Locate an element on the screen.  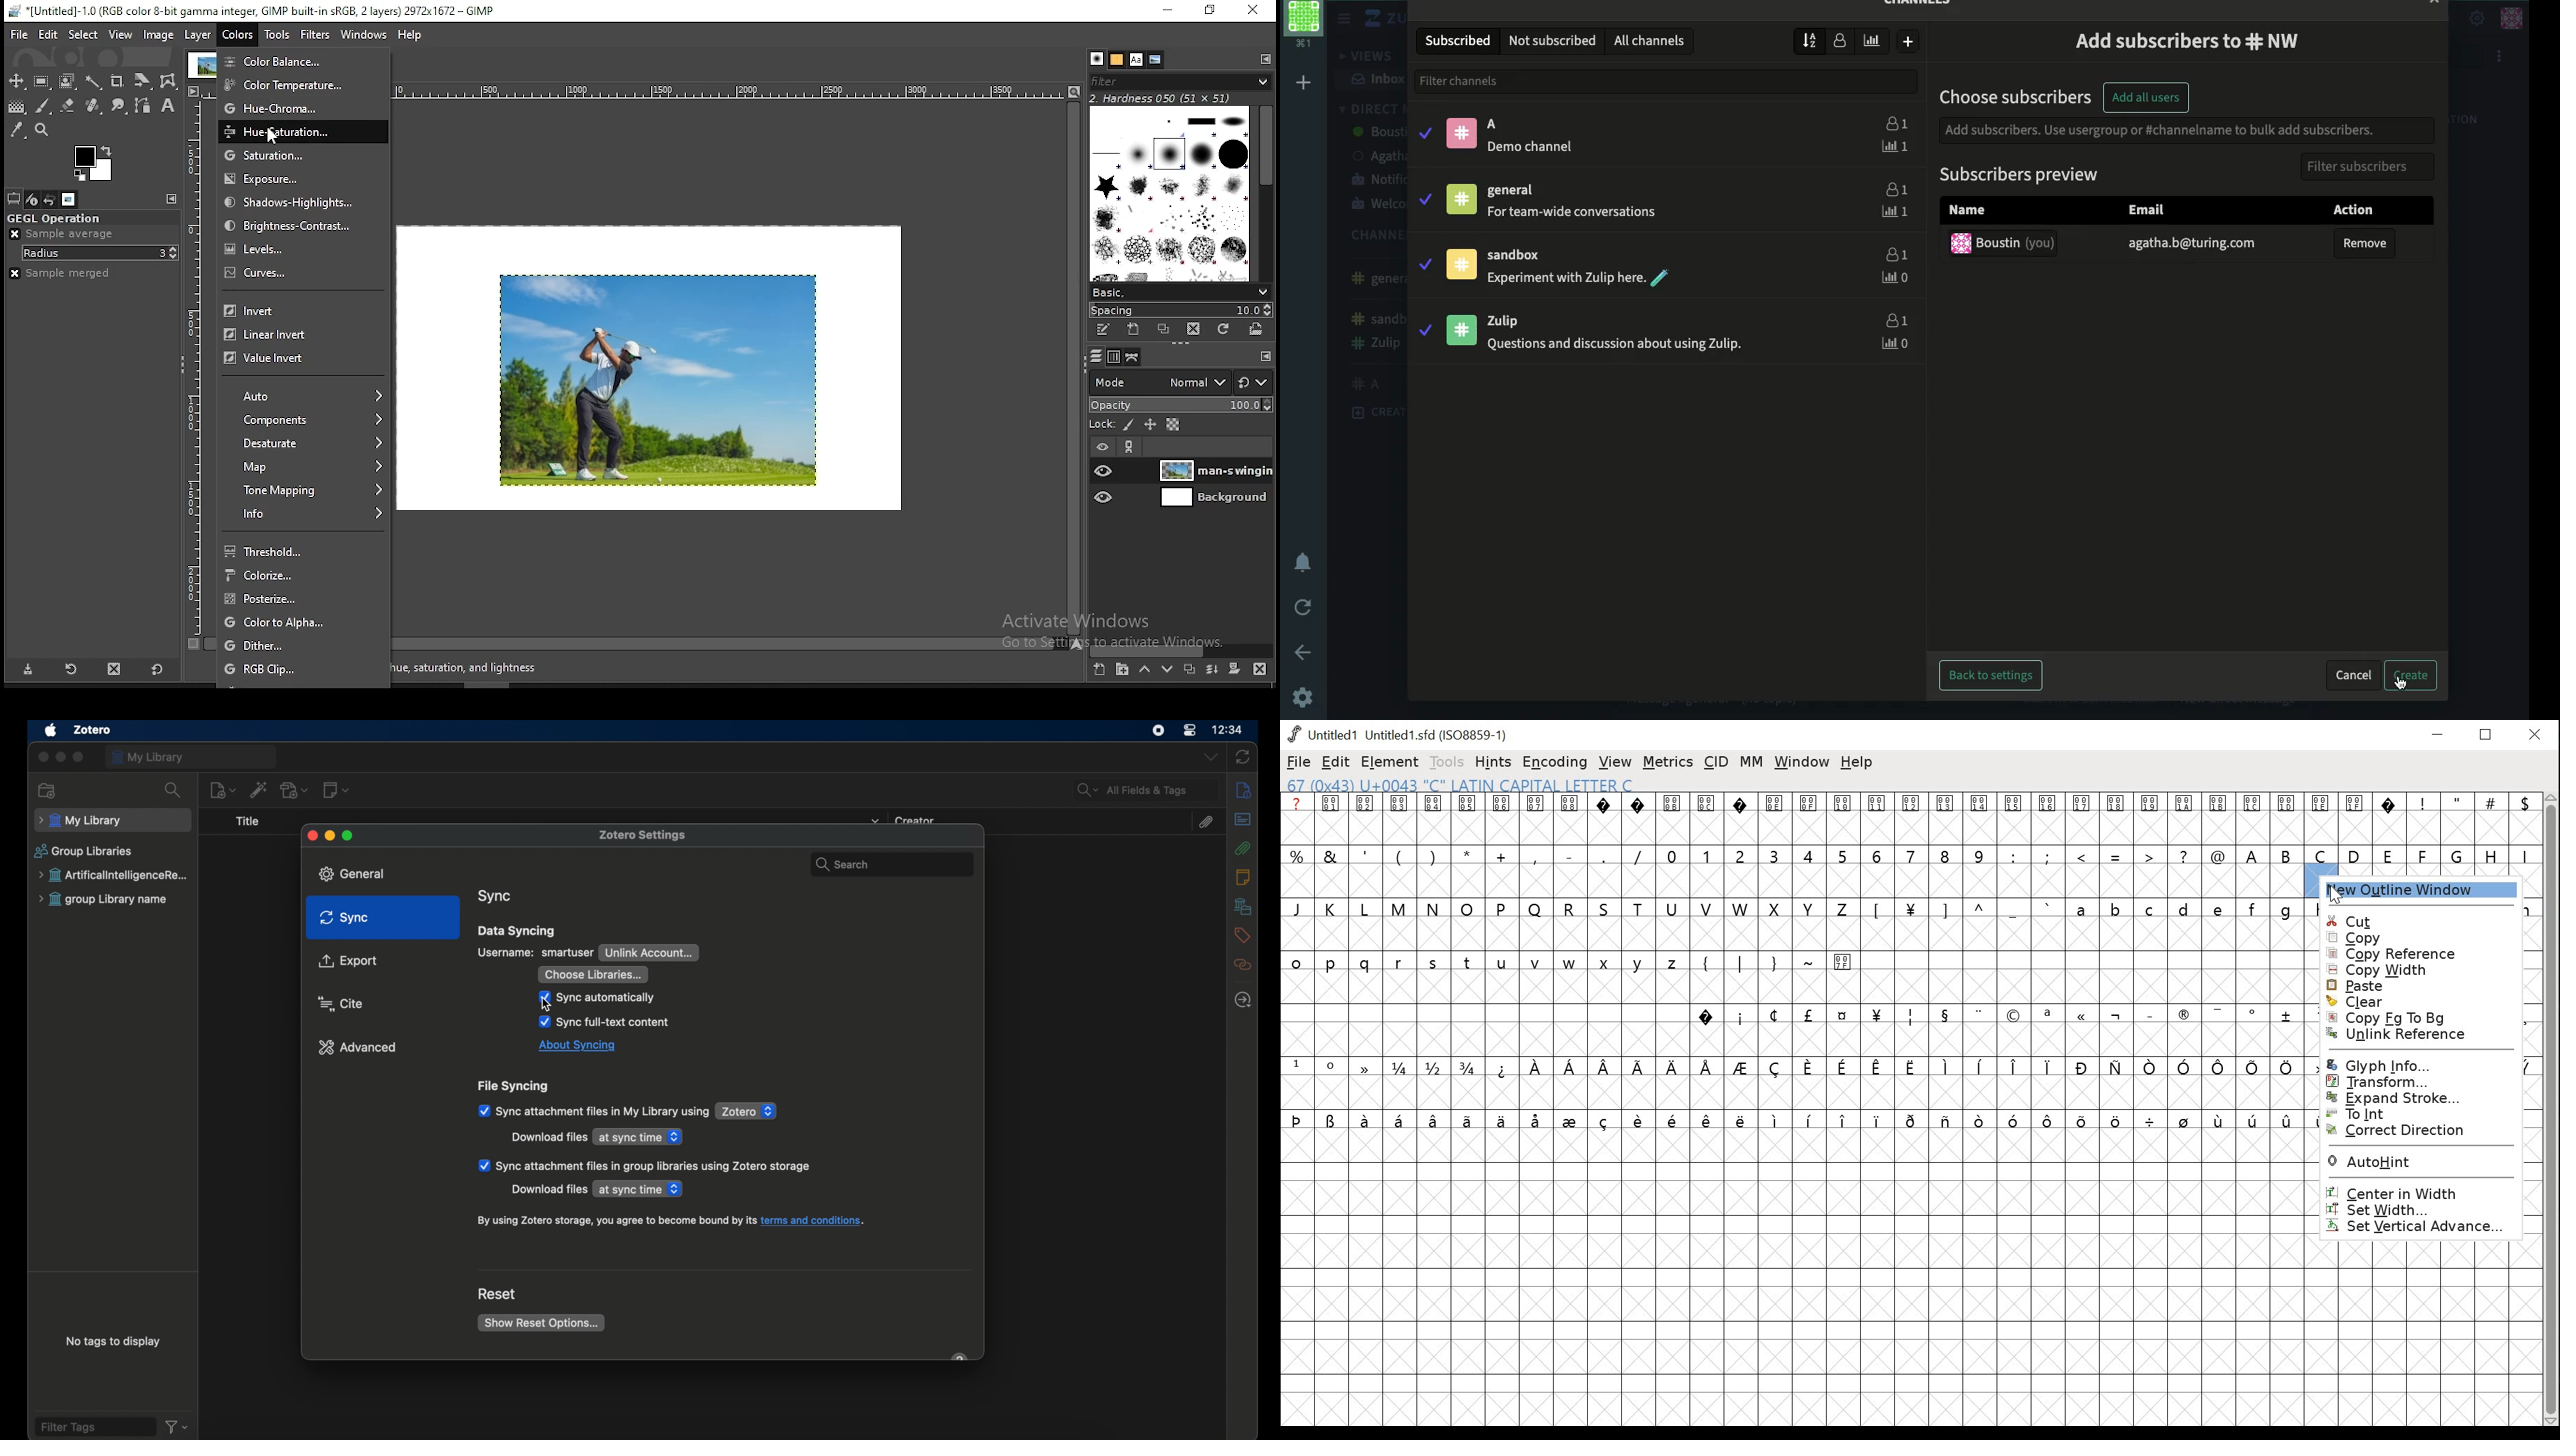
duplicate layer is located at coordinates (1190, 669).